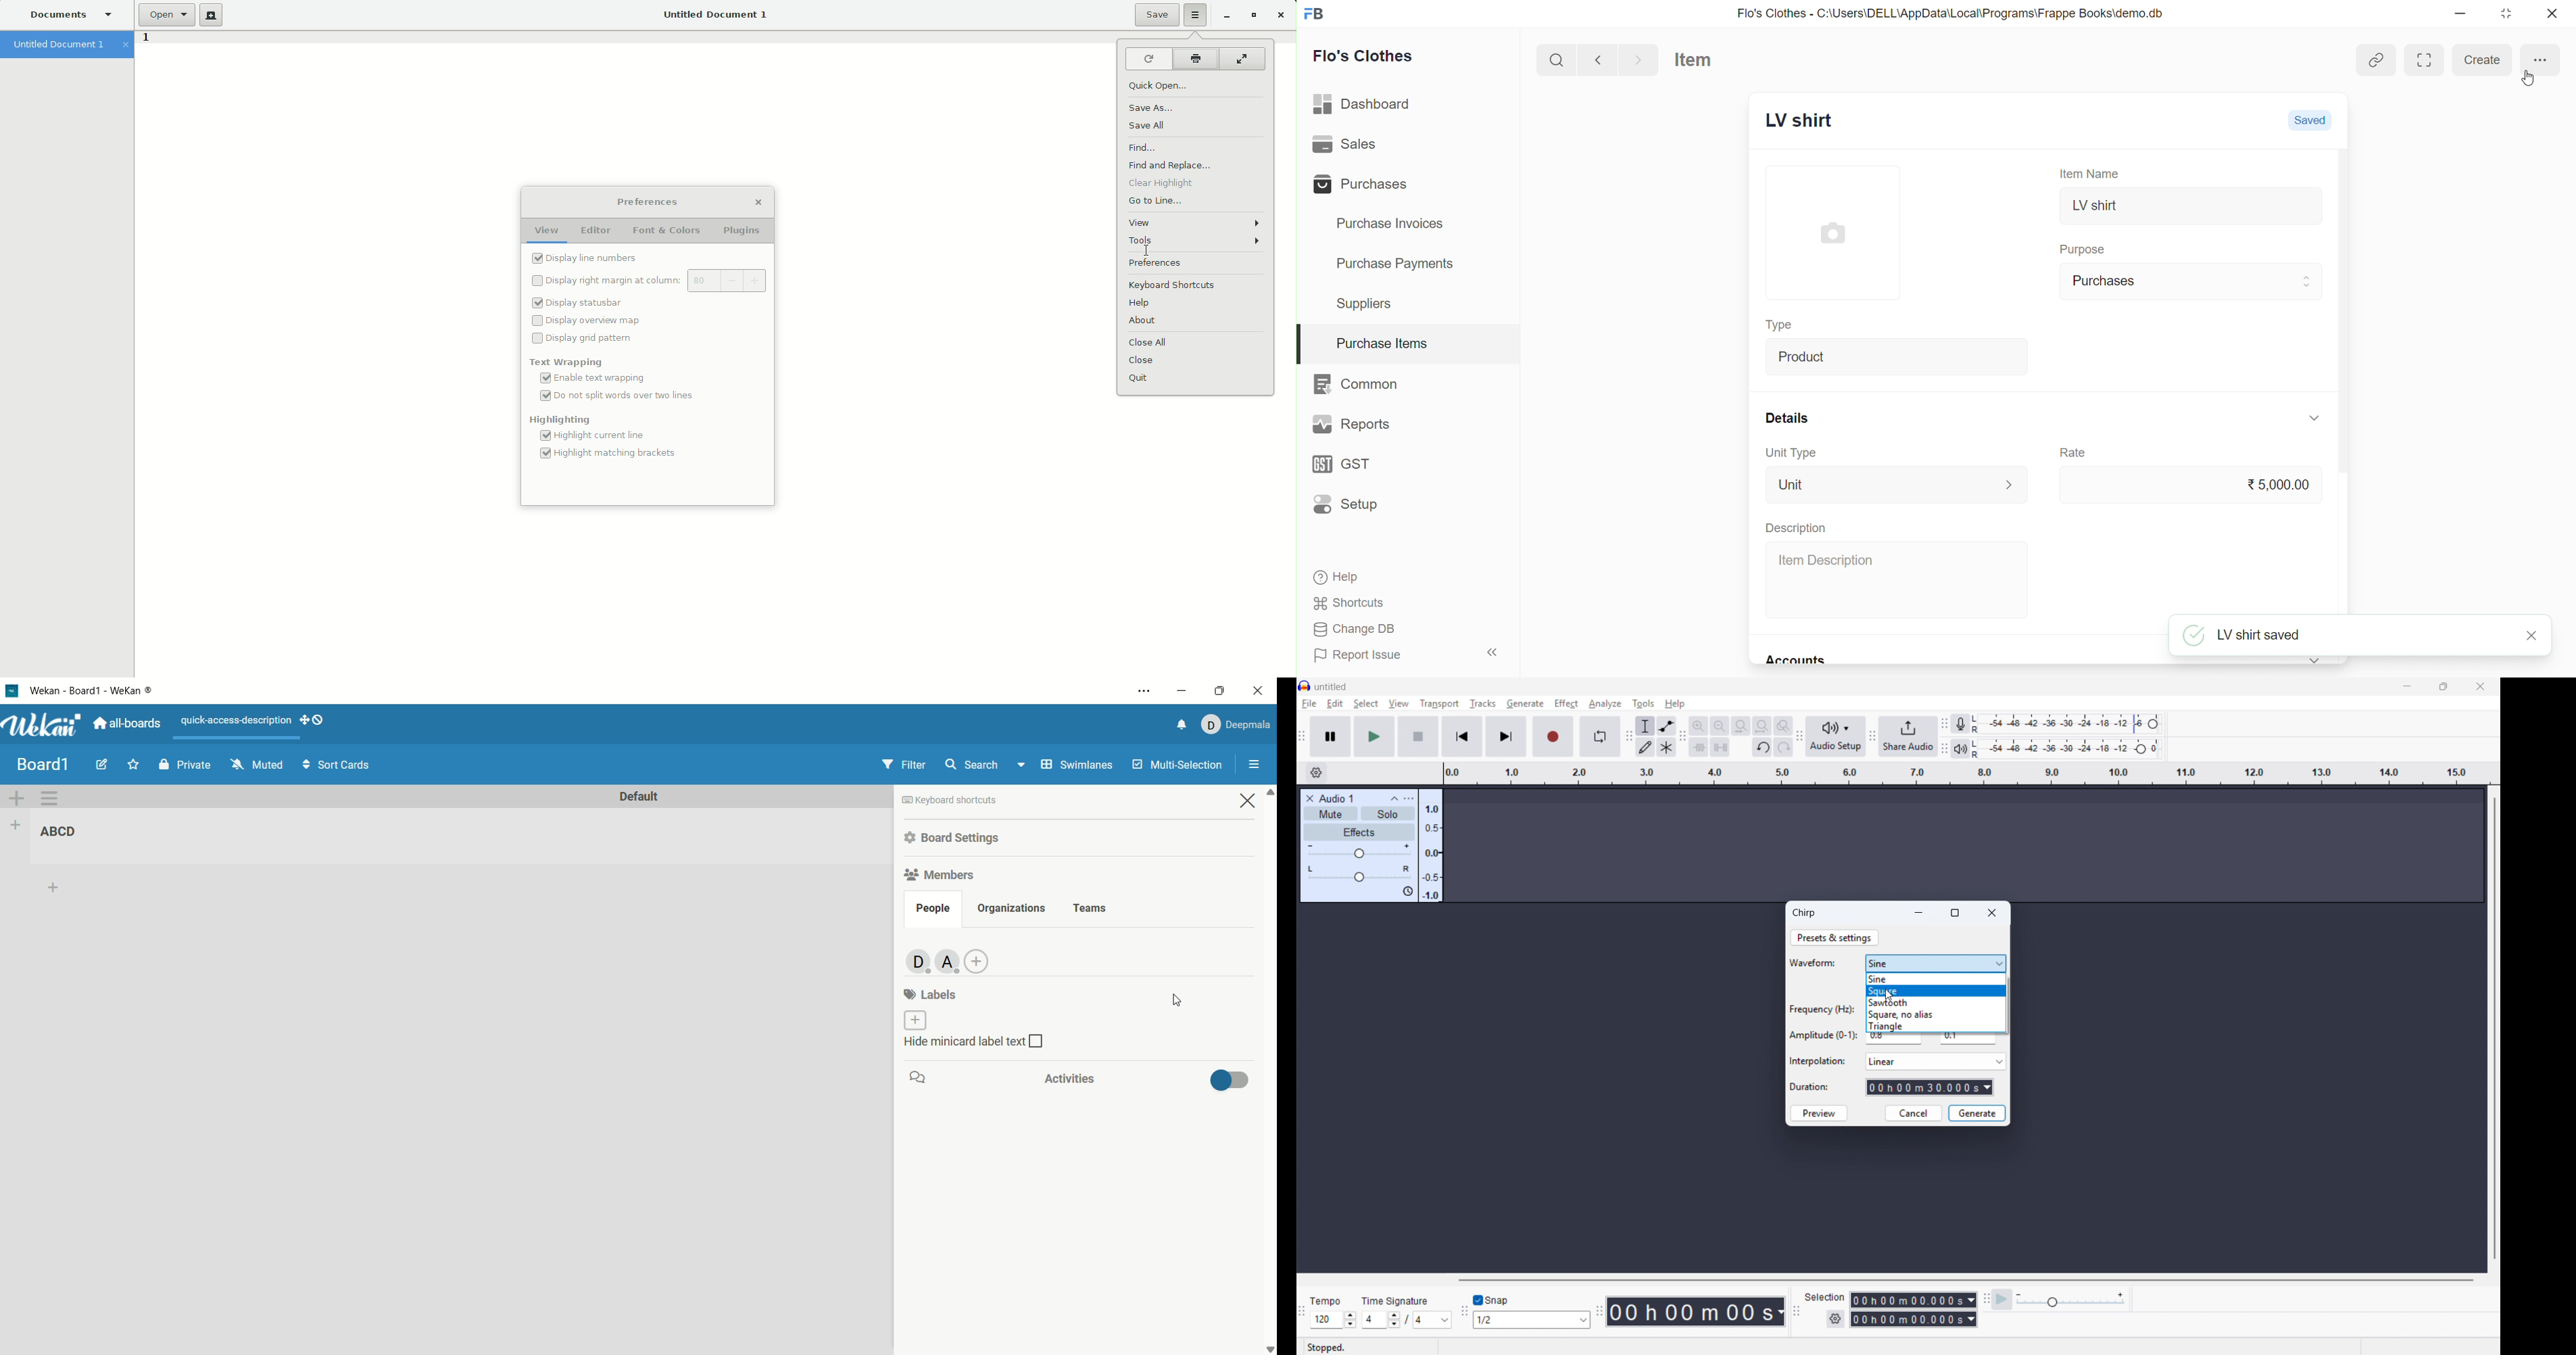 The height and width of the screenshot is (1372, 2576). What do you see at coordinates (1482, 703) in the screenshot?
I see `Tracks ` at bounding box center [1482, 703].